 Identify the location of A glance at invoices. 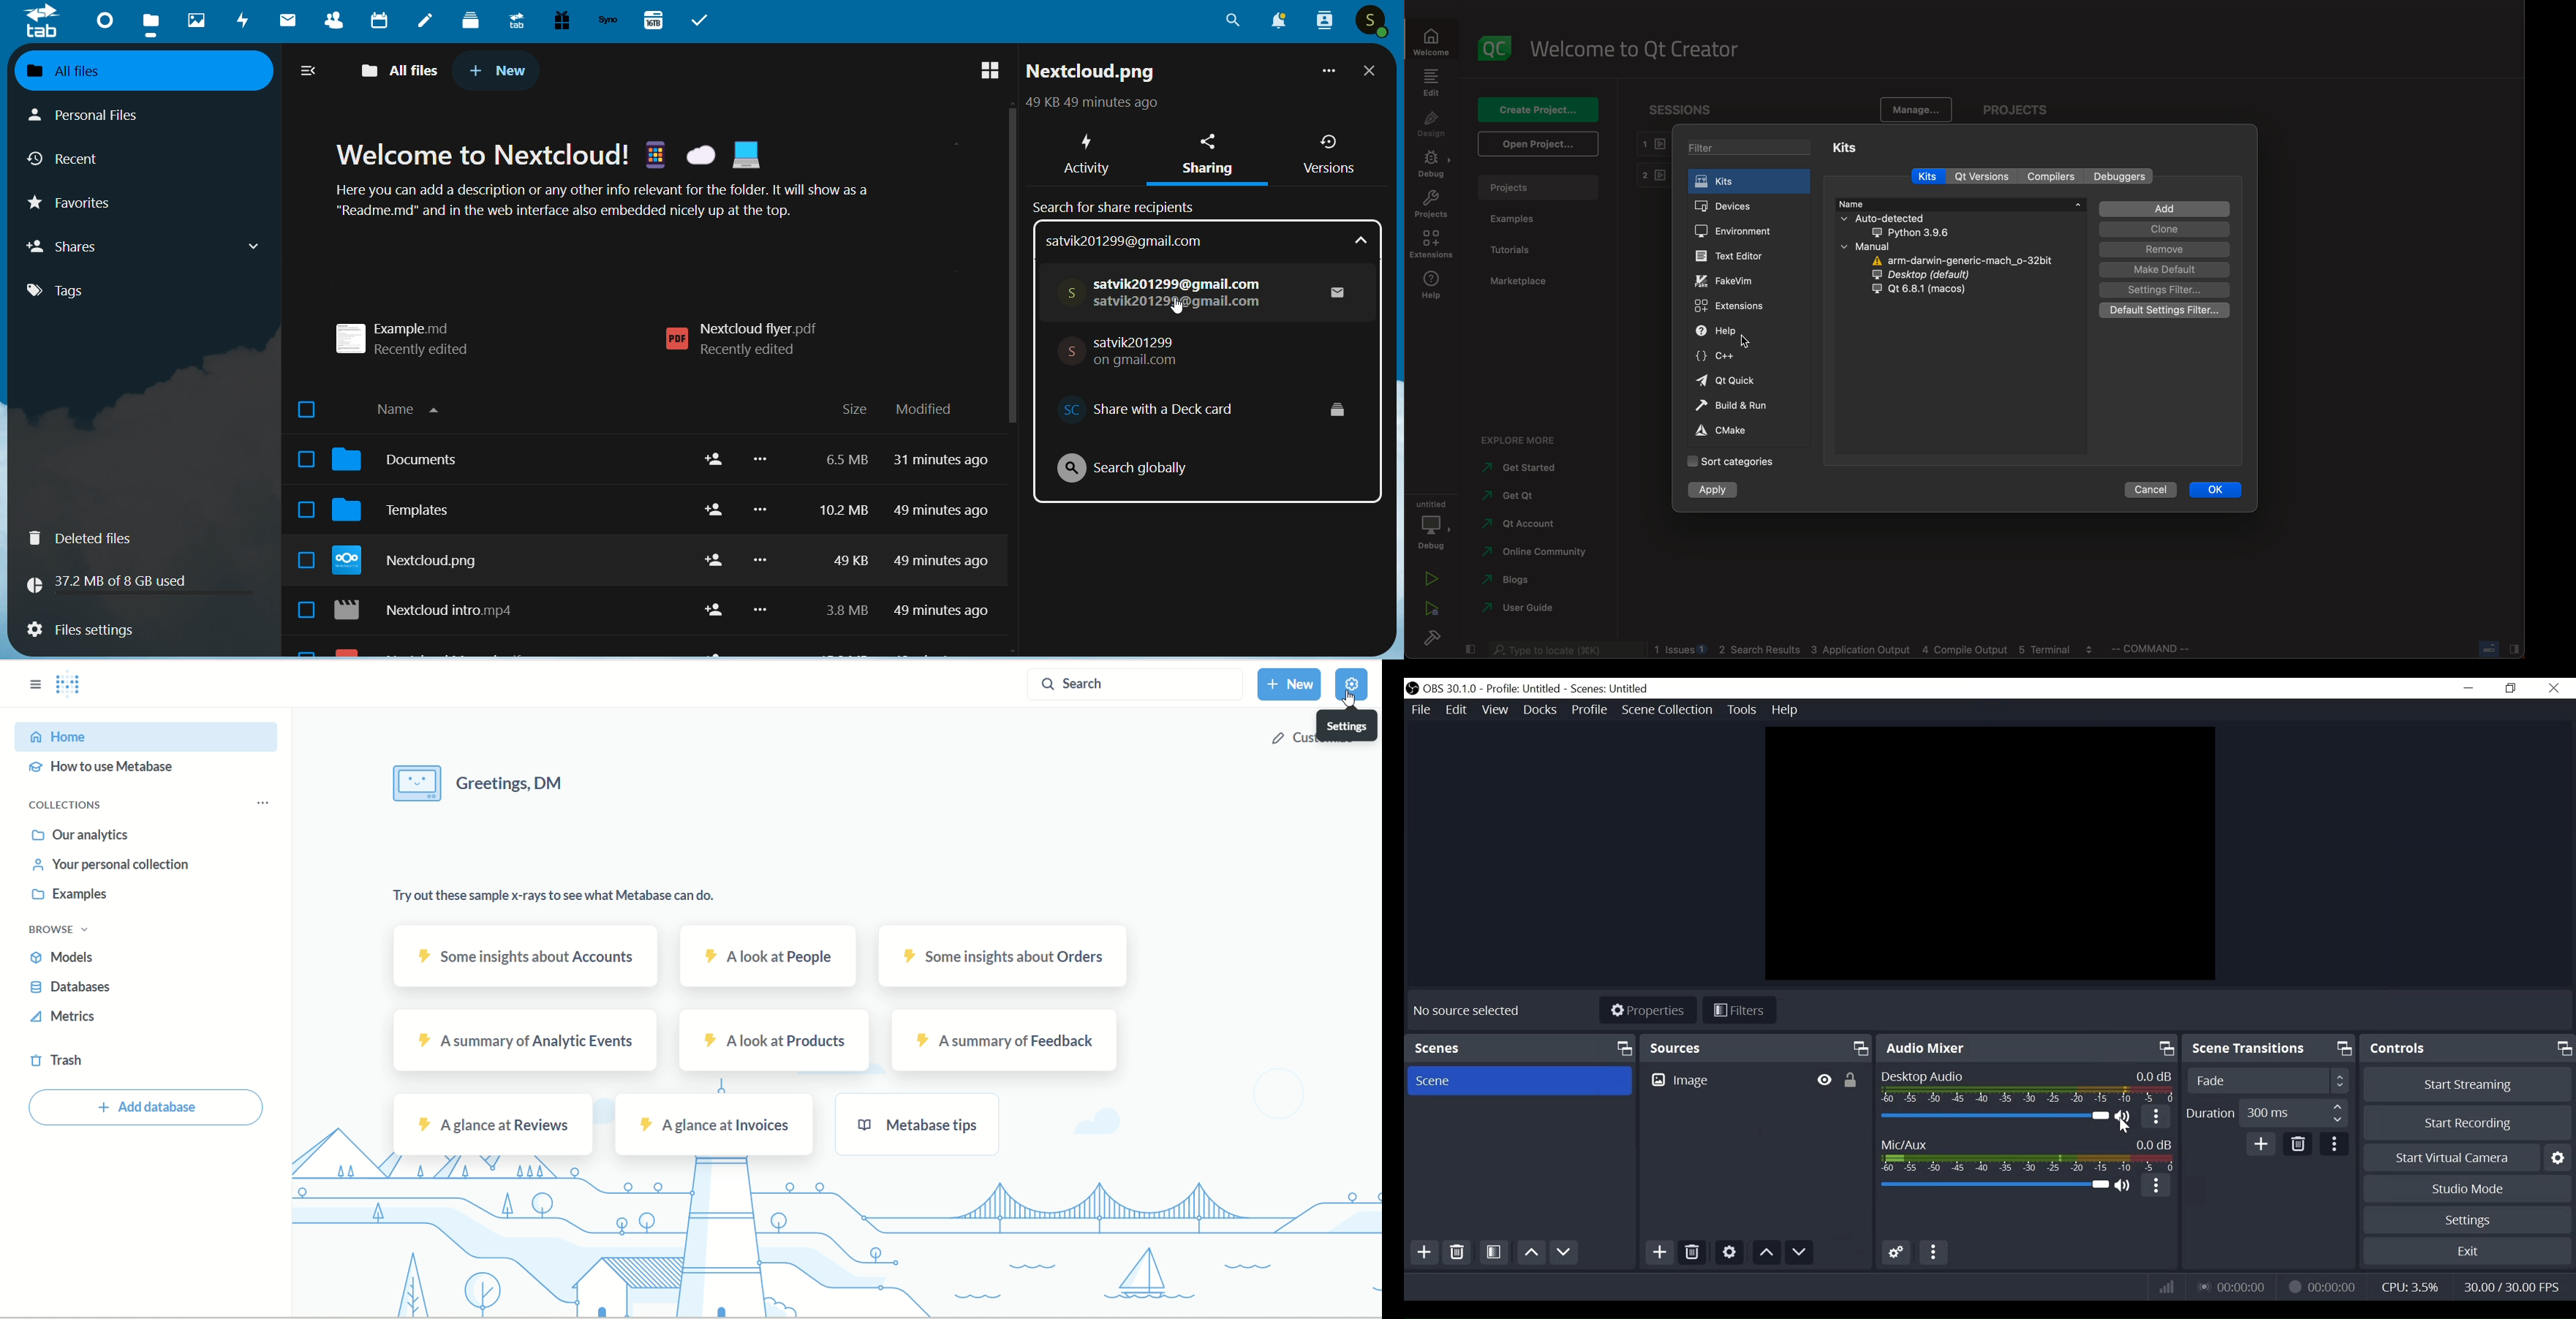
(714, 1124).